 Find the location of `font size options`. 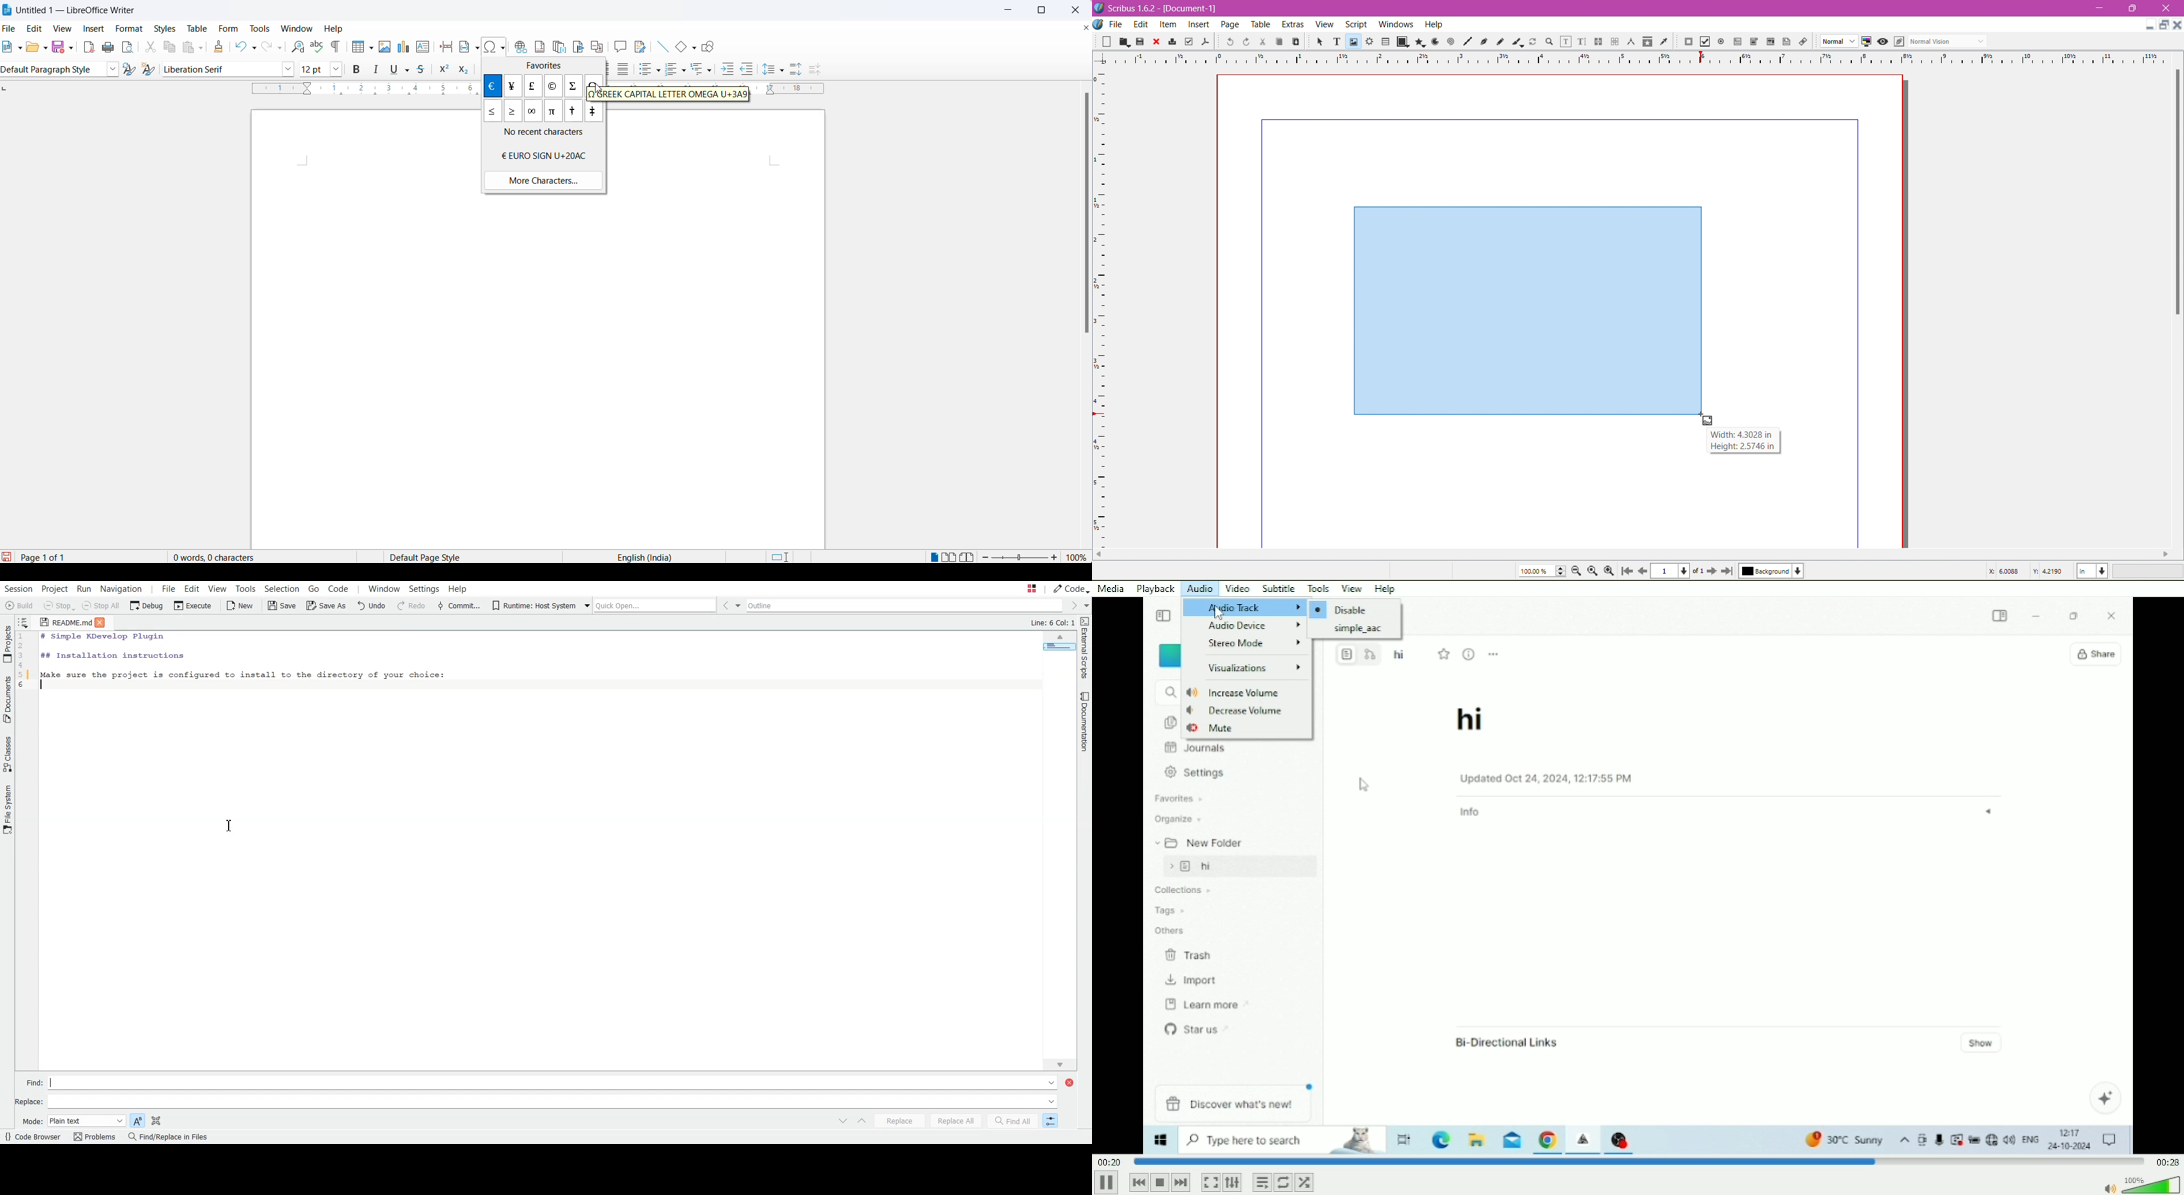

font size options is located at coordinates (337, 69).